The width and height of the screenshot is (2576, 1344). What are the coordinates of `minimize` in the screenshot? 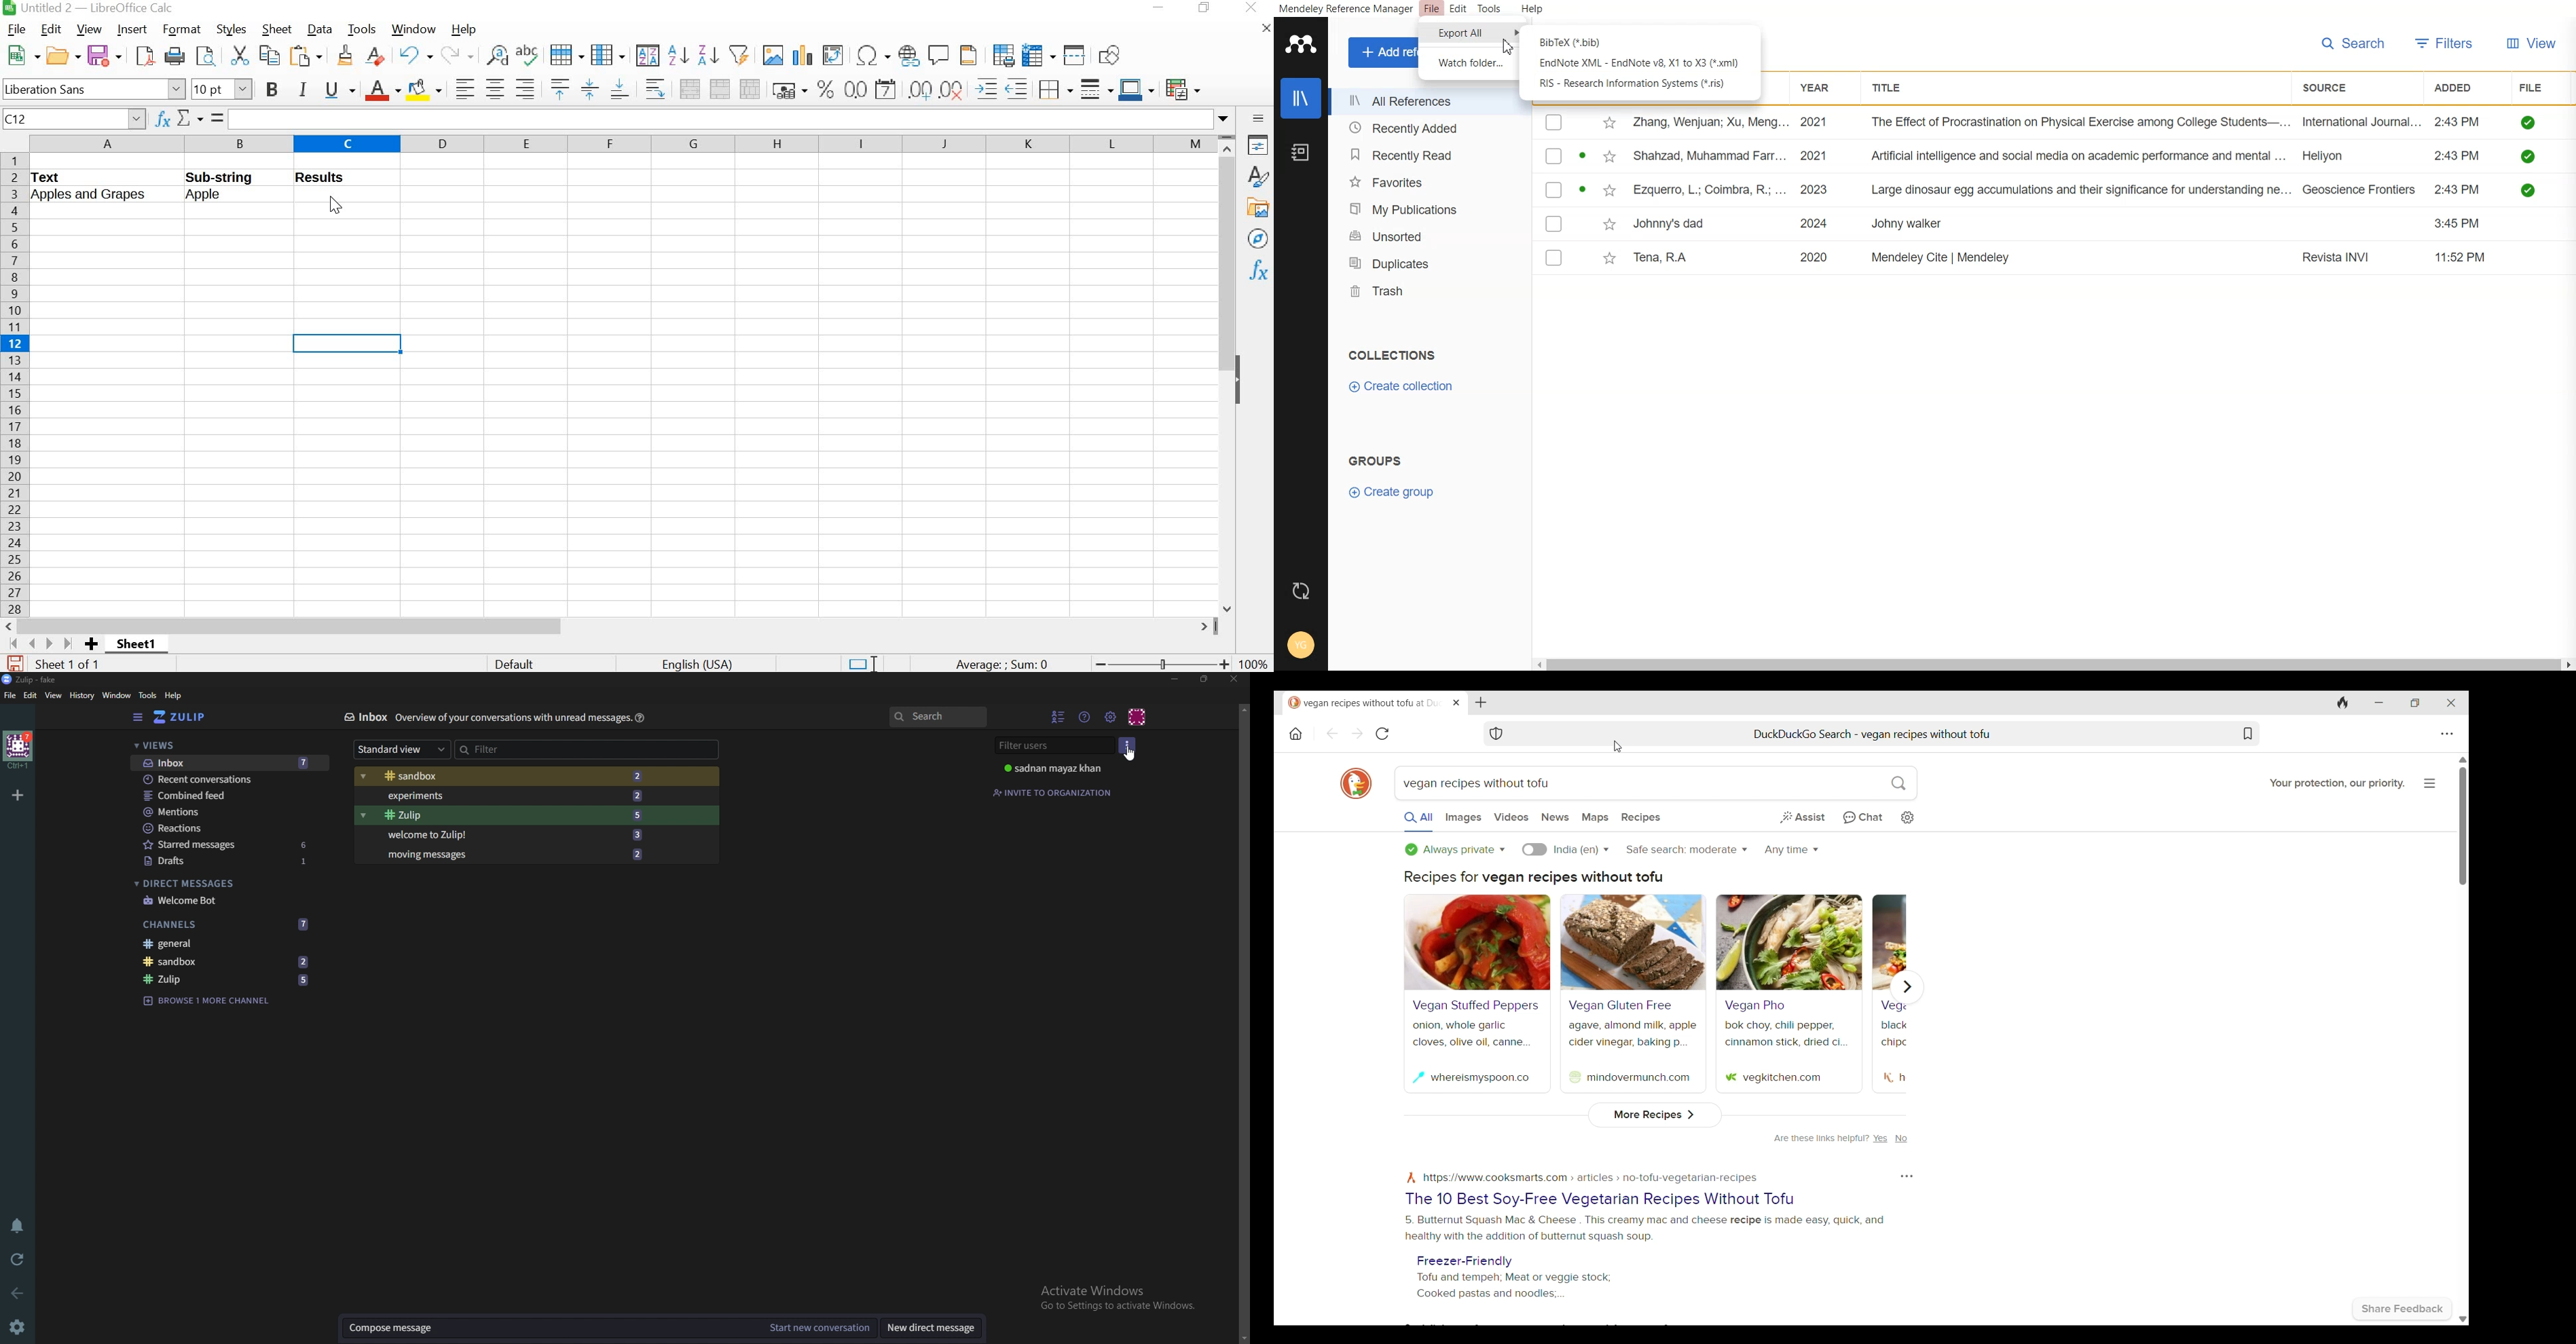 It's located at (1160, 8).